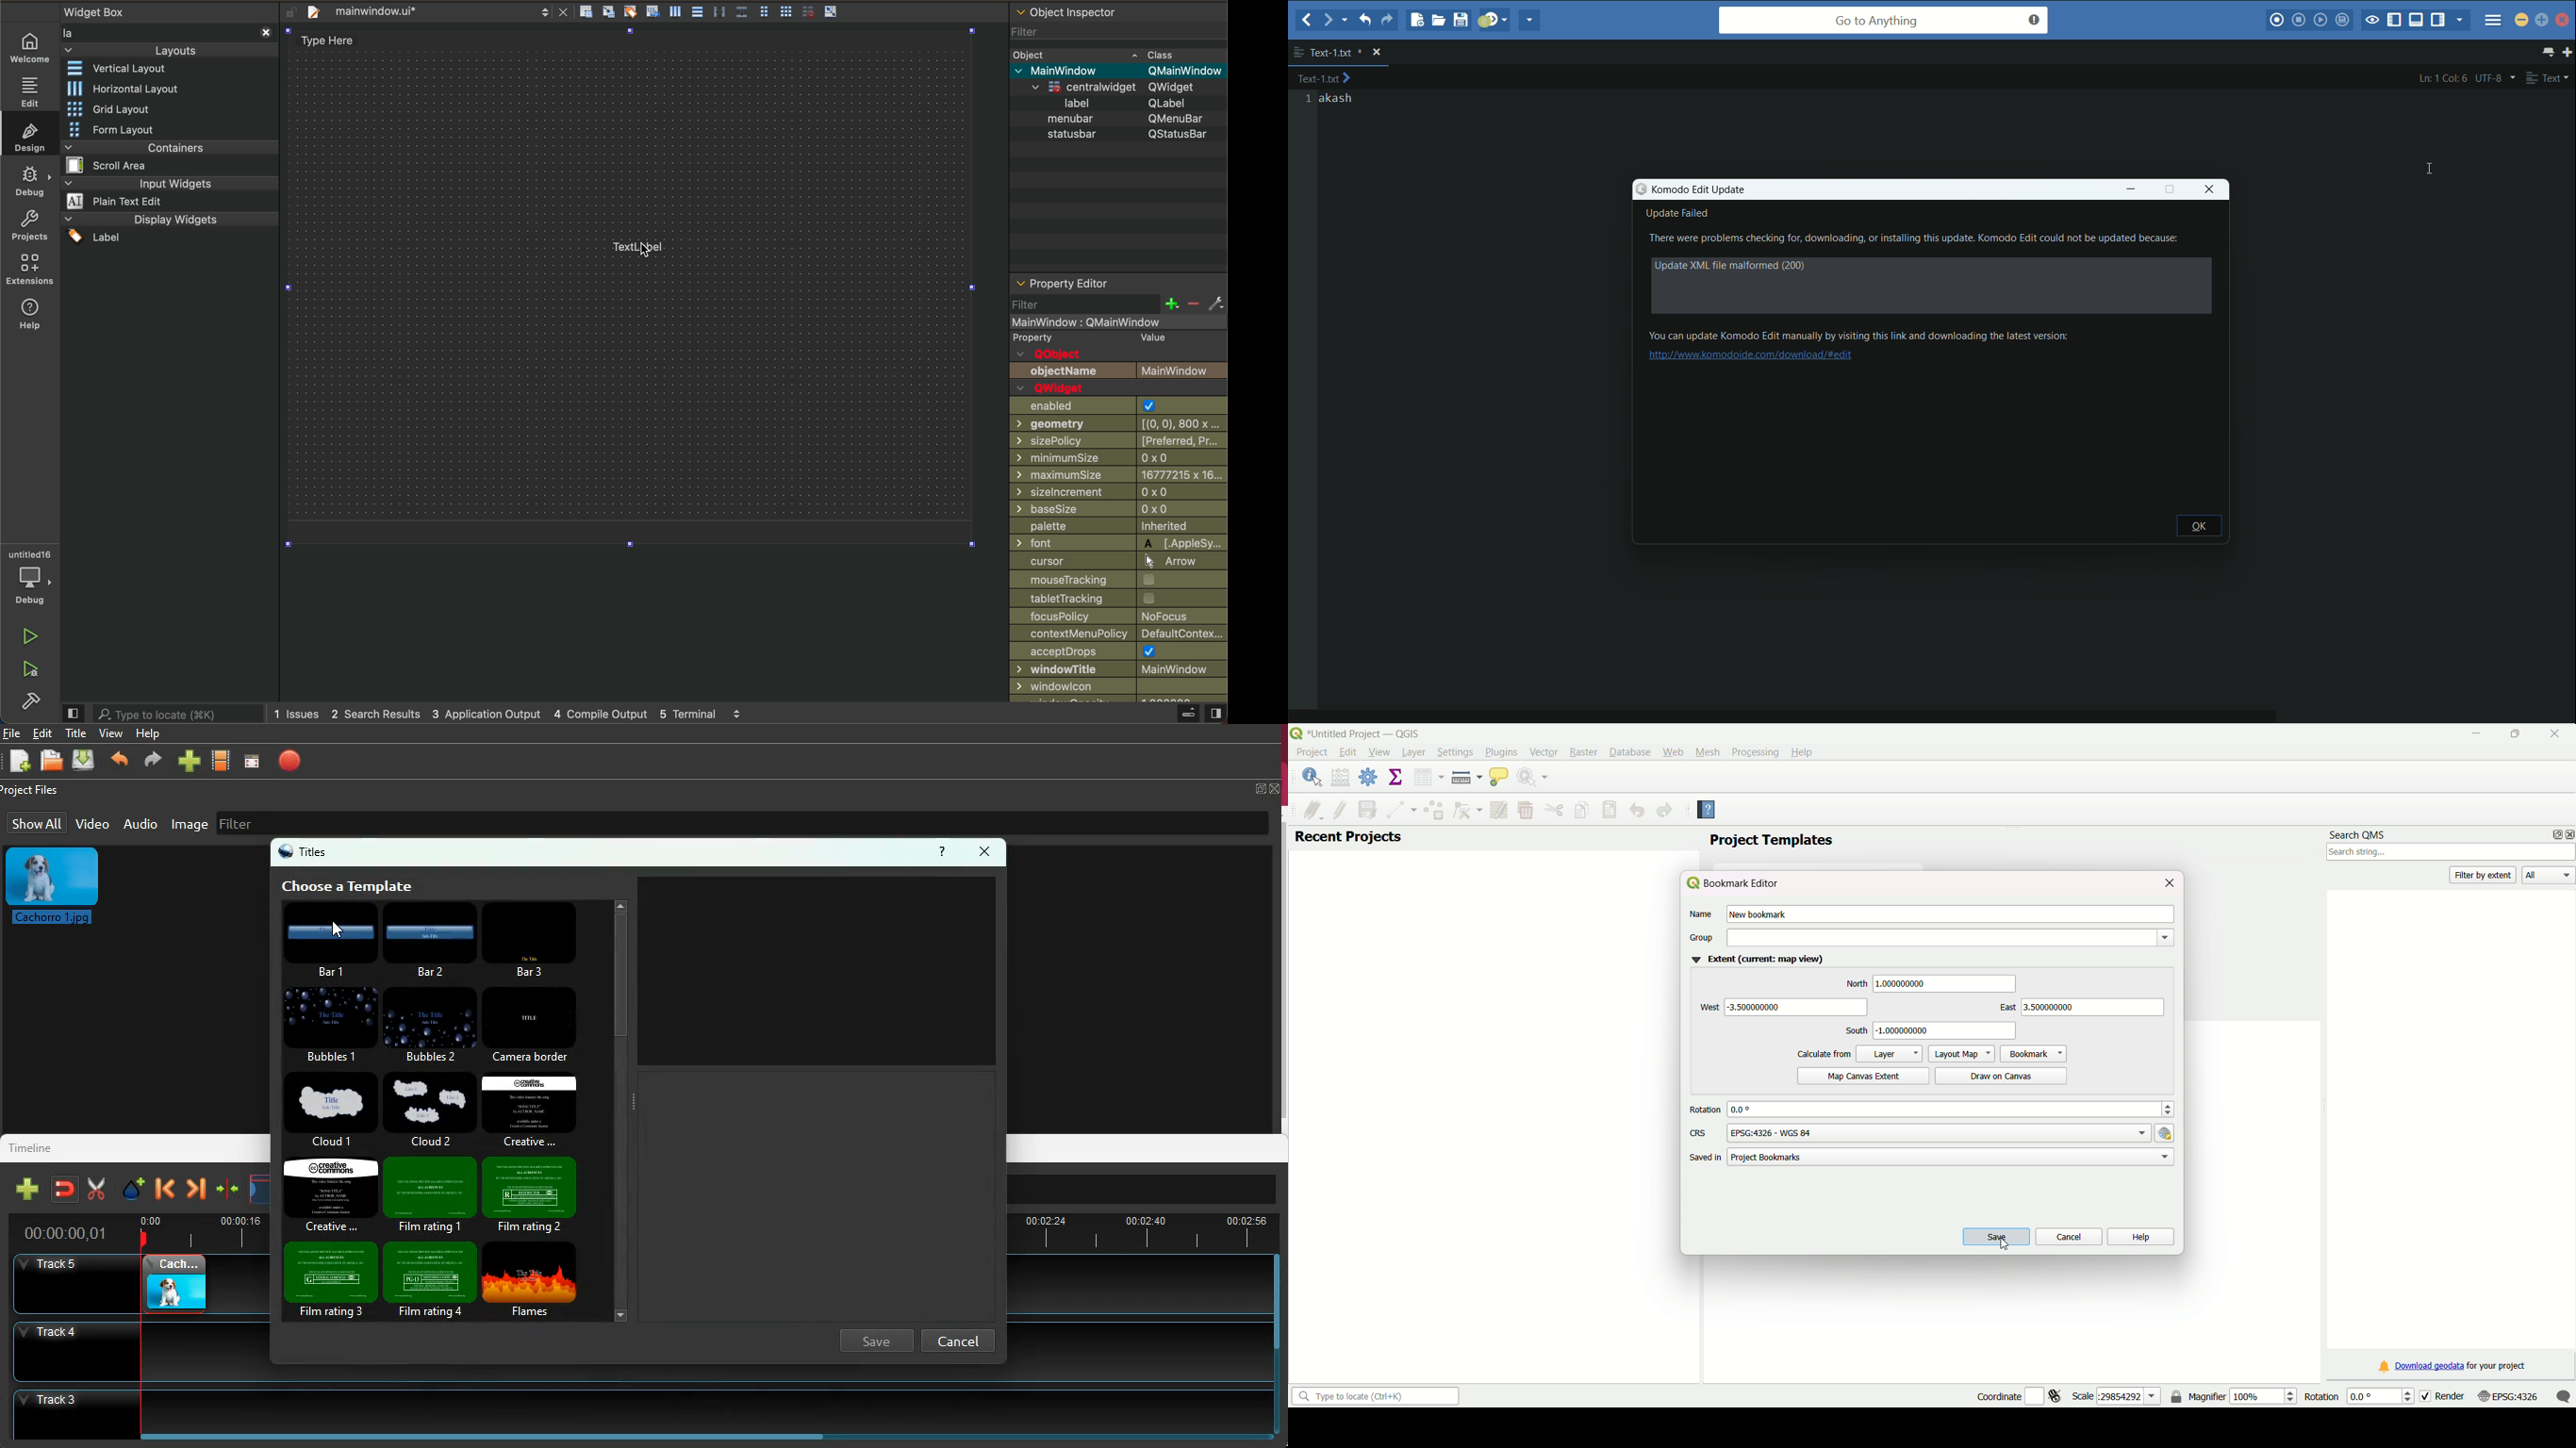  What do you see at coordinates (305, 853) in the screenshot?
I see `titles` at bounding box center [305, 853].